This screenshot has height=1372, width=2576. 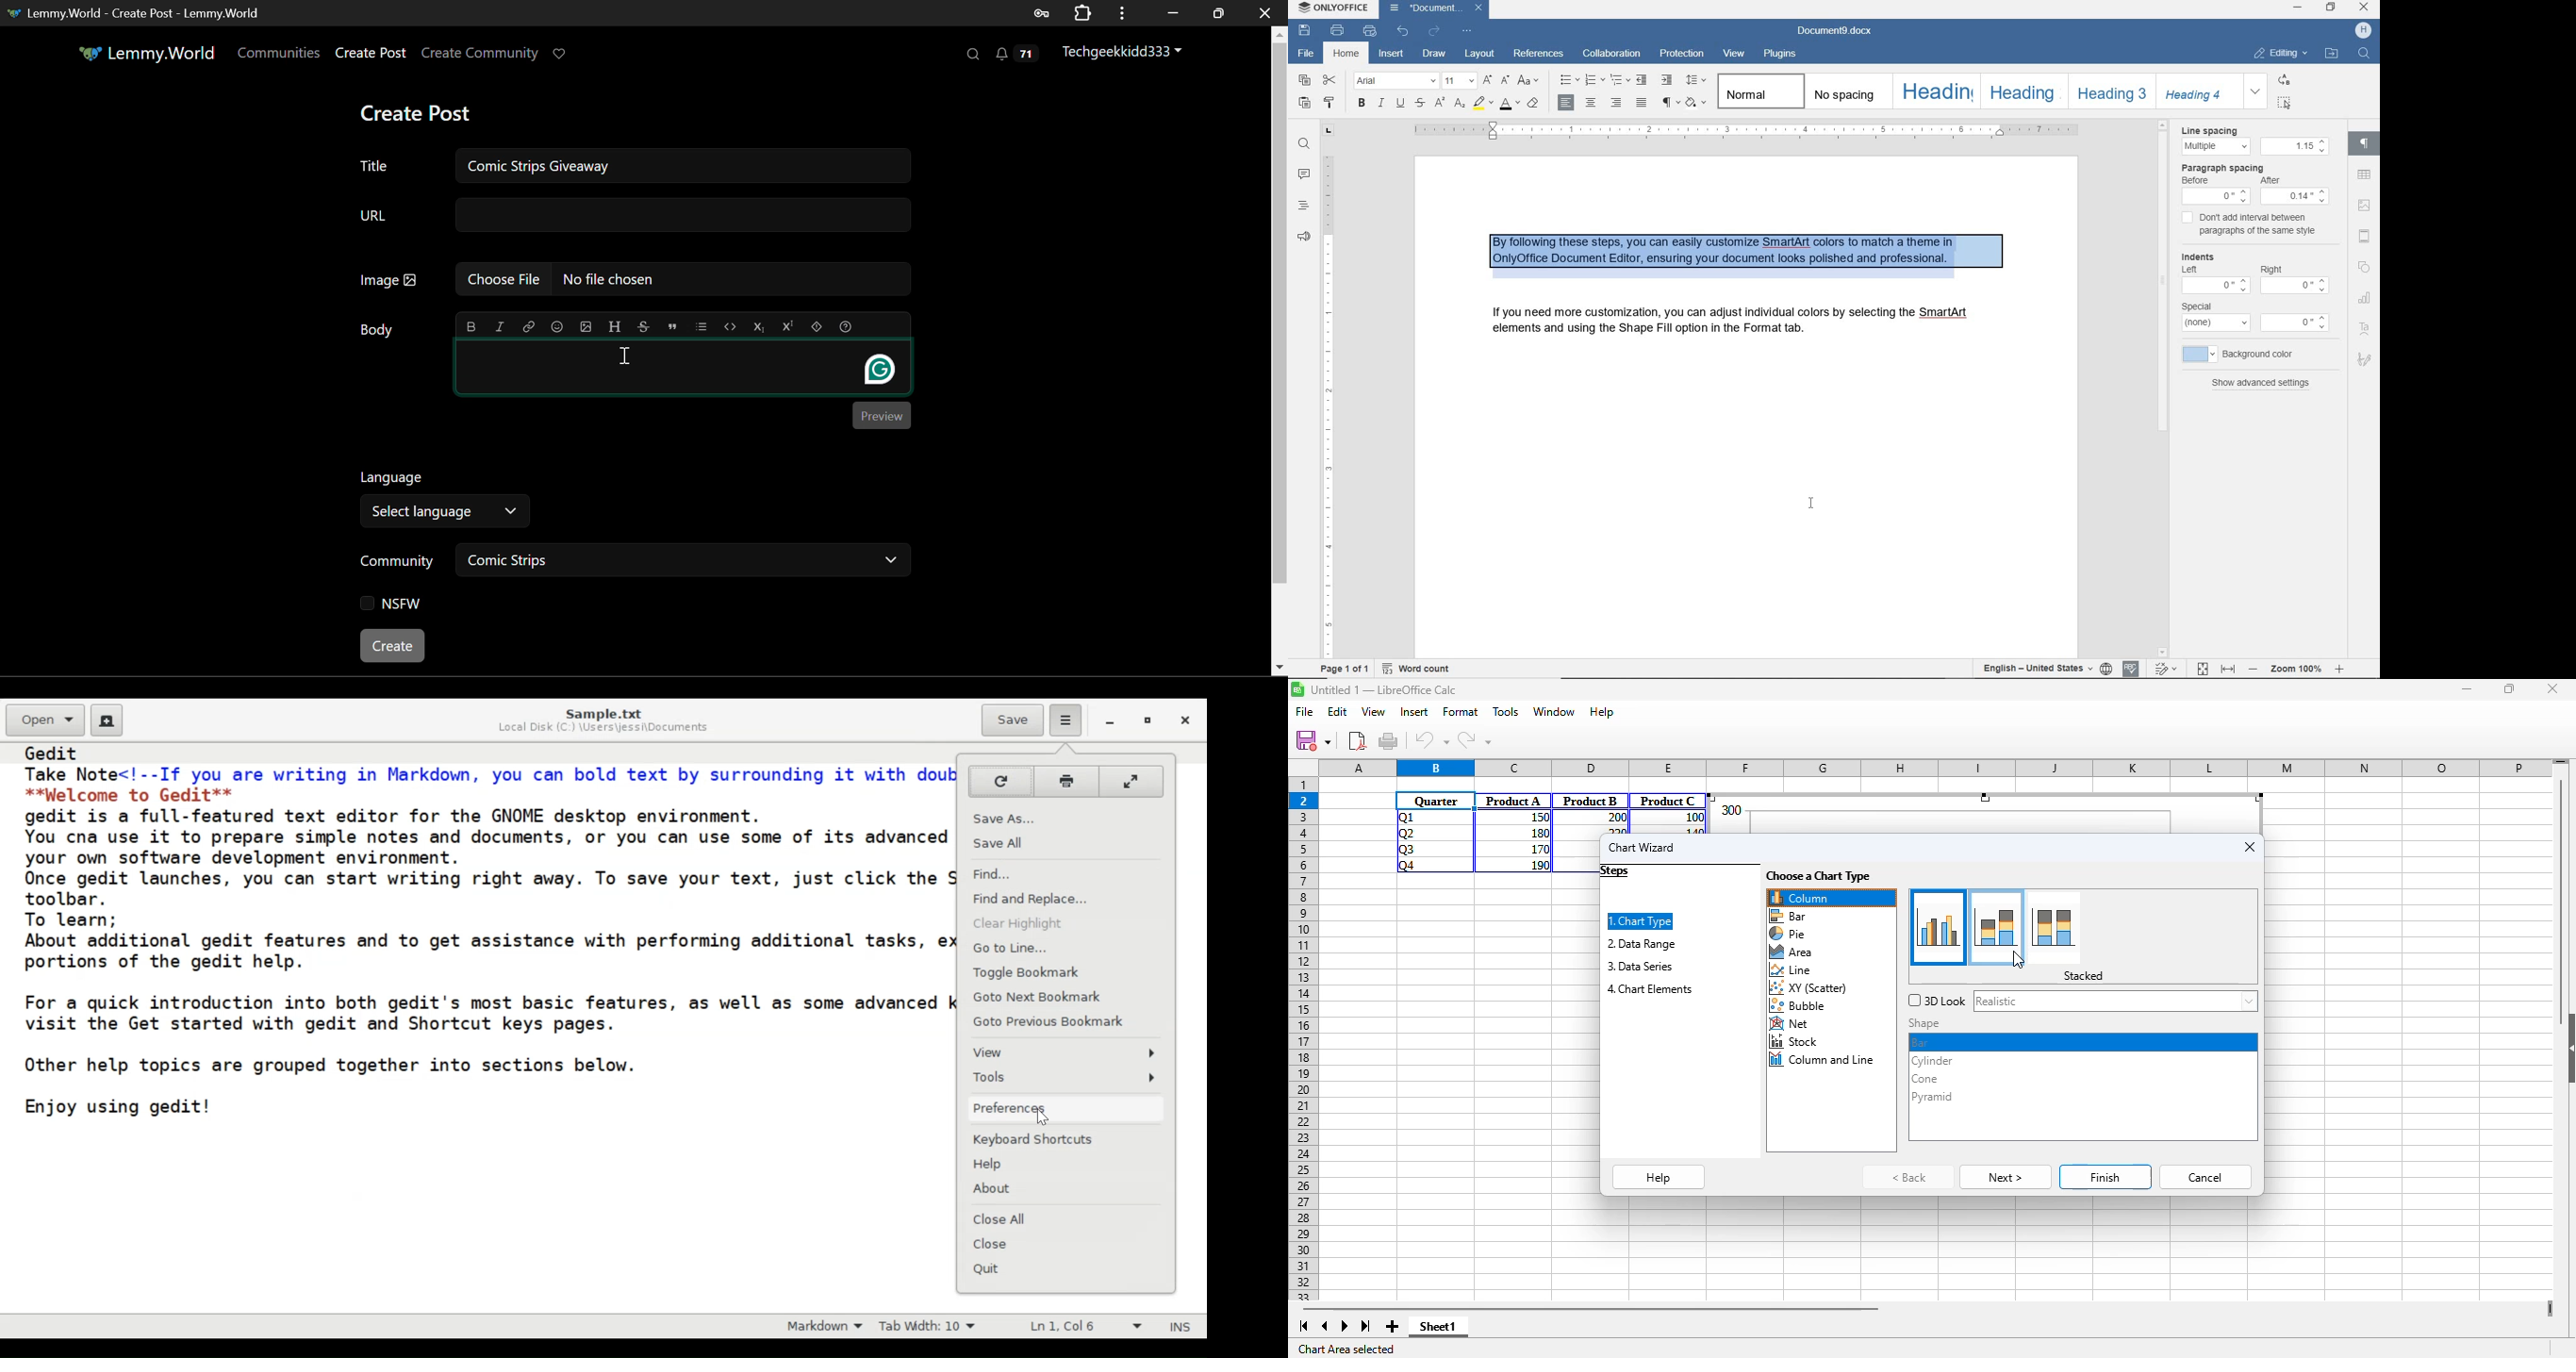 I want to click on home, so click(x=1345, y=52).